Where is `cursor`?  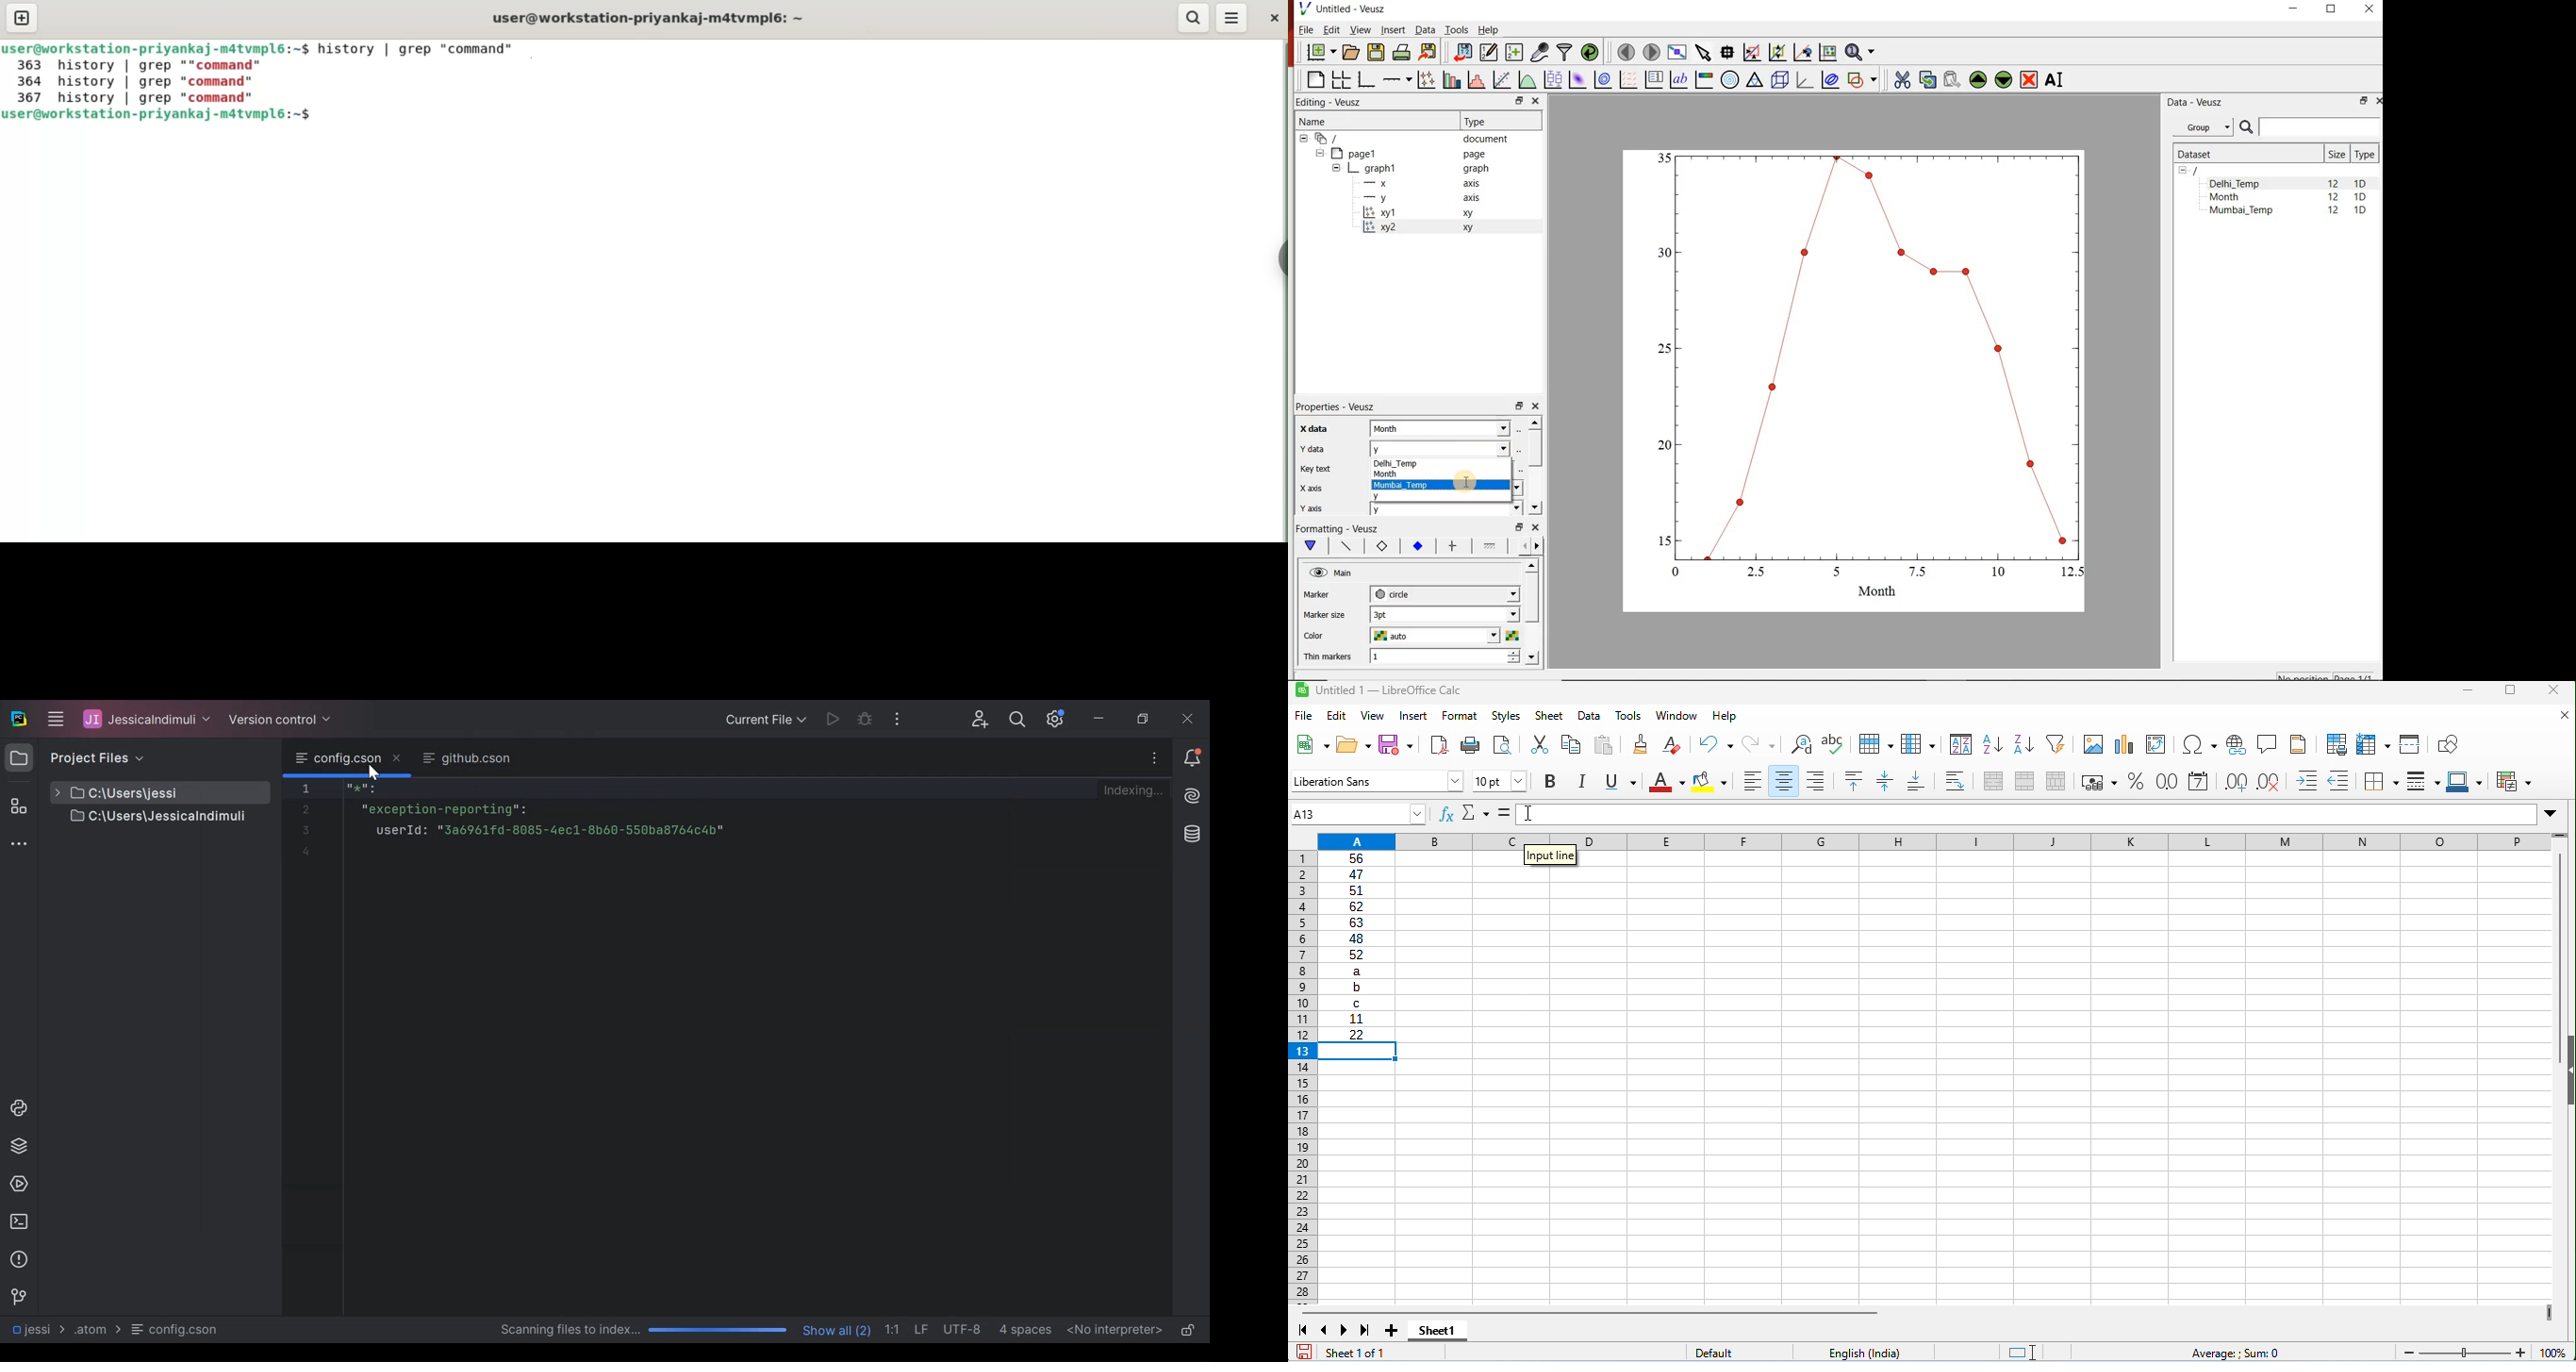
cursor is located at coordinates (1527, 813).